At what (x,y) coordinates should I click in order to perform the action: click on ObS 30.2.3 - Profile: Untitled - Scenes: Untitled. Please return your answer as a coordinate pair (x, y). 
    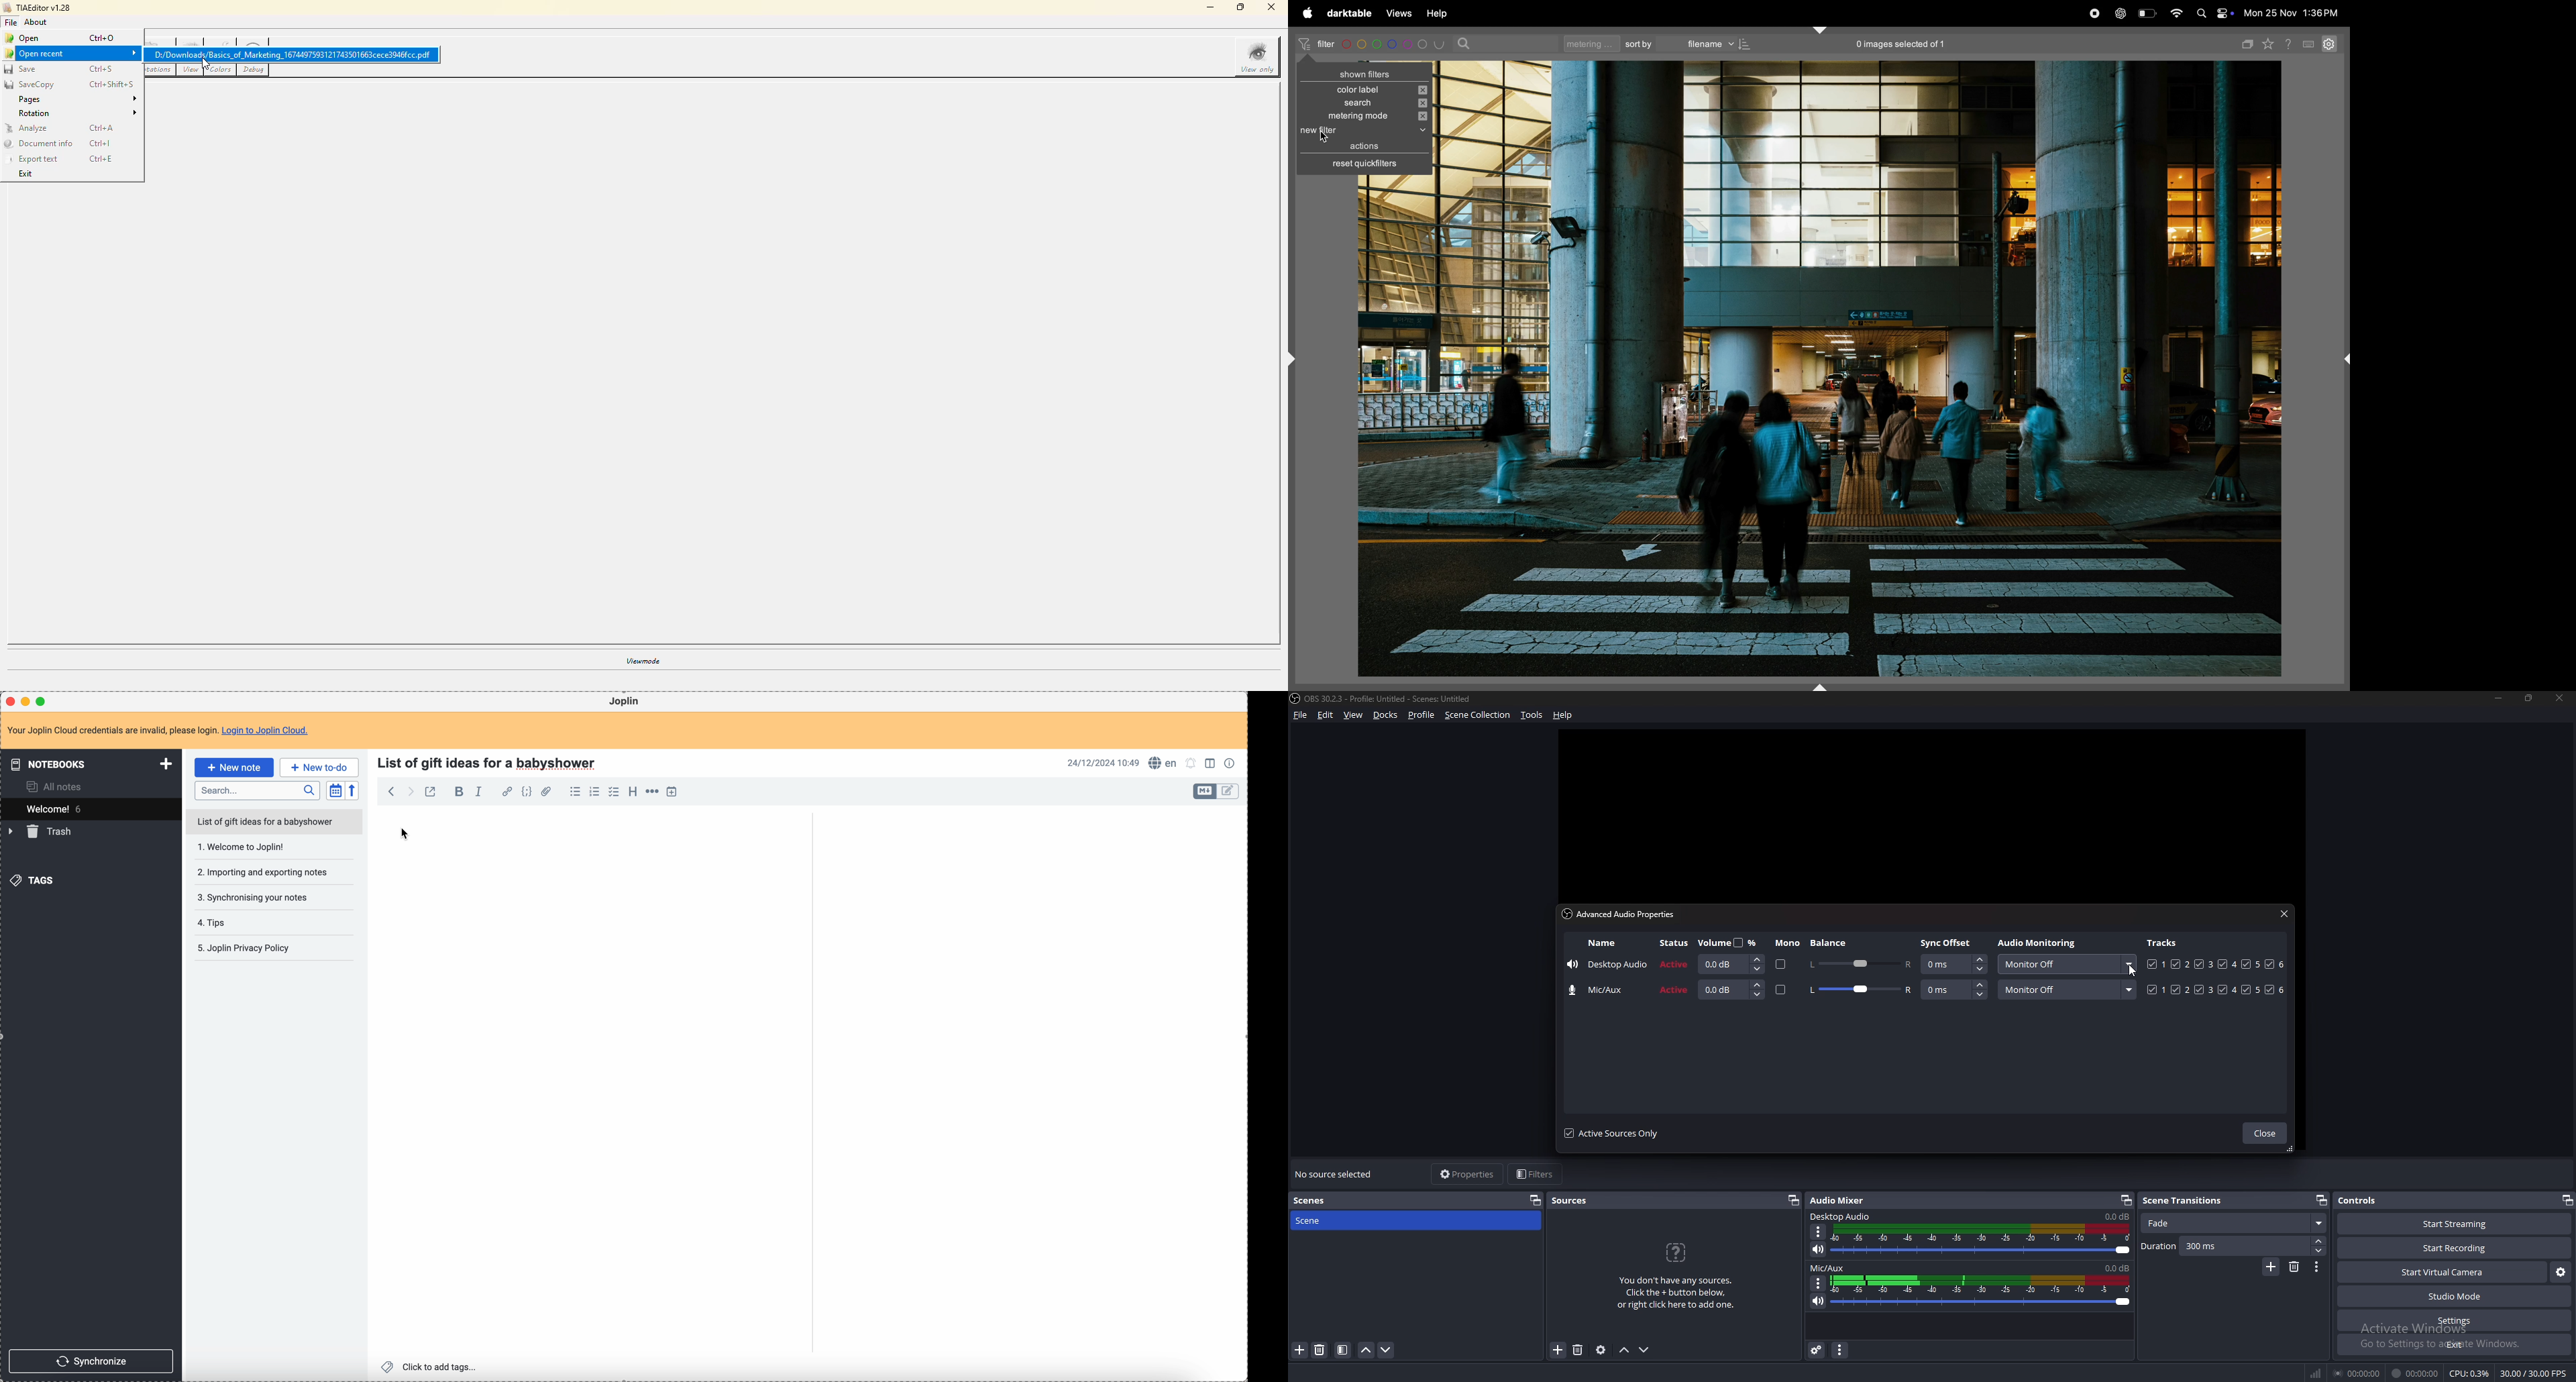
    Looking at the image, I should click on (1394, 696).